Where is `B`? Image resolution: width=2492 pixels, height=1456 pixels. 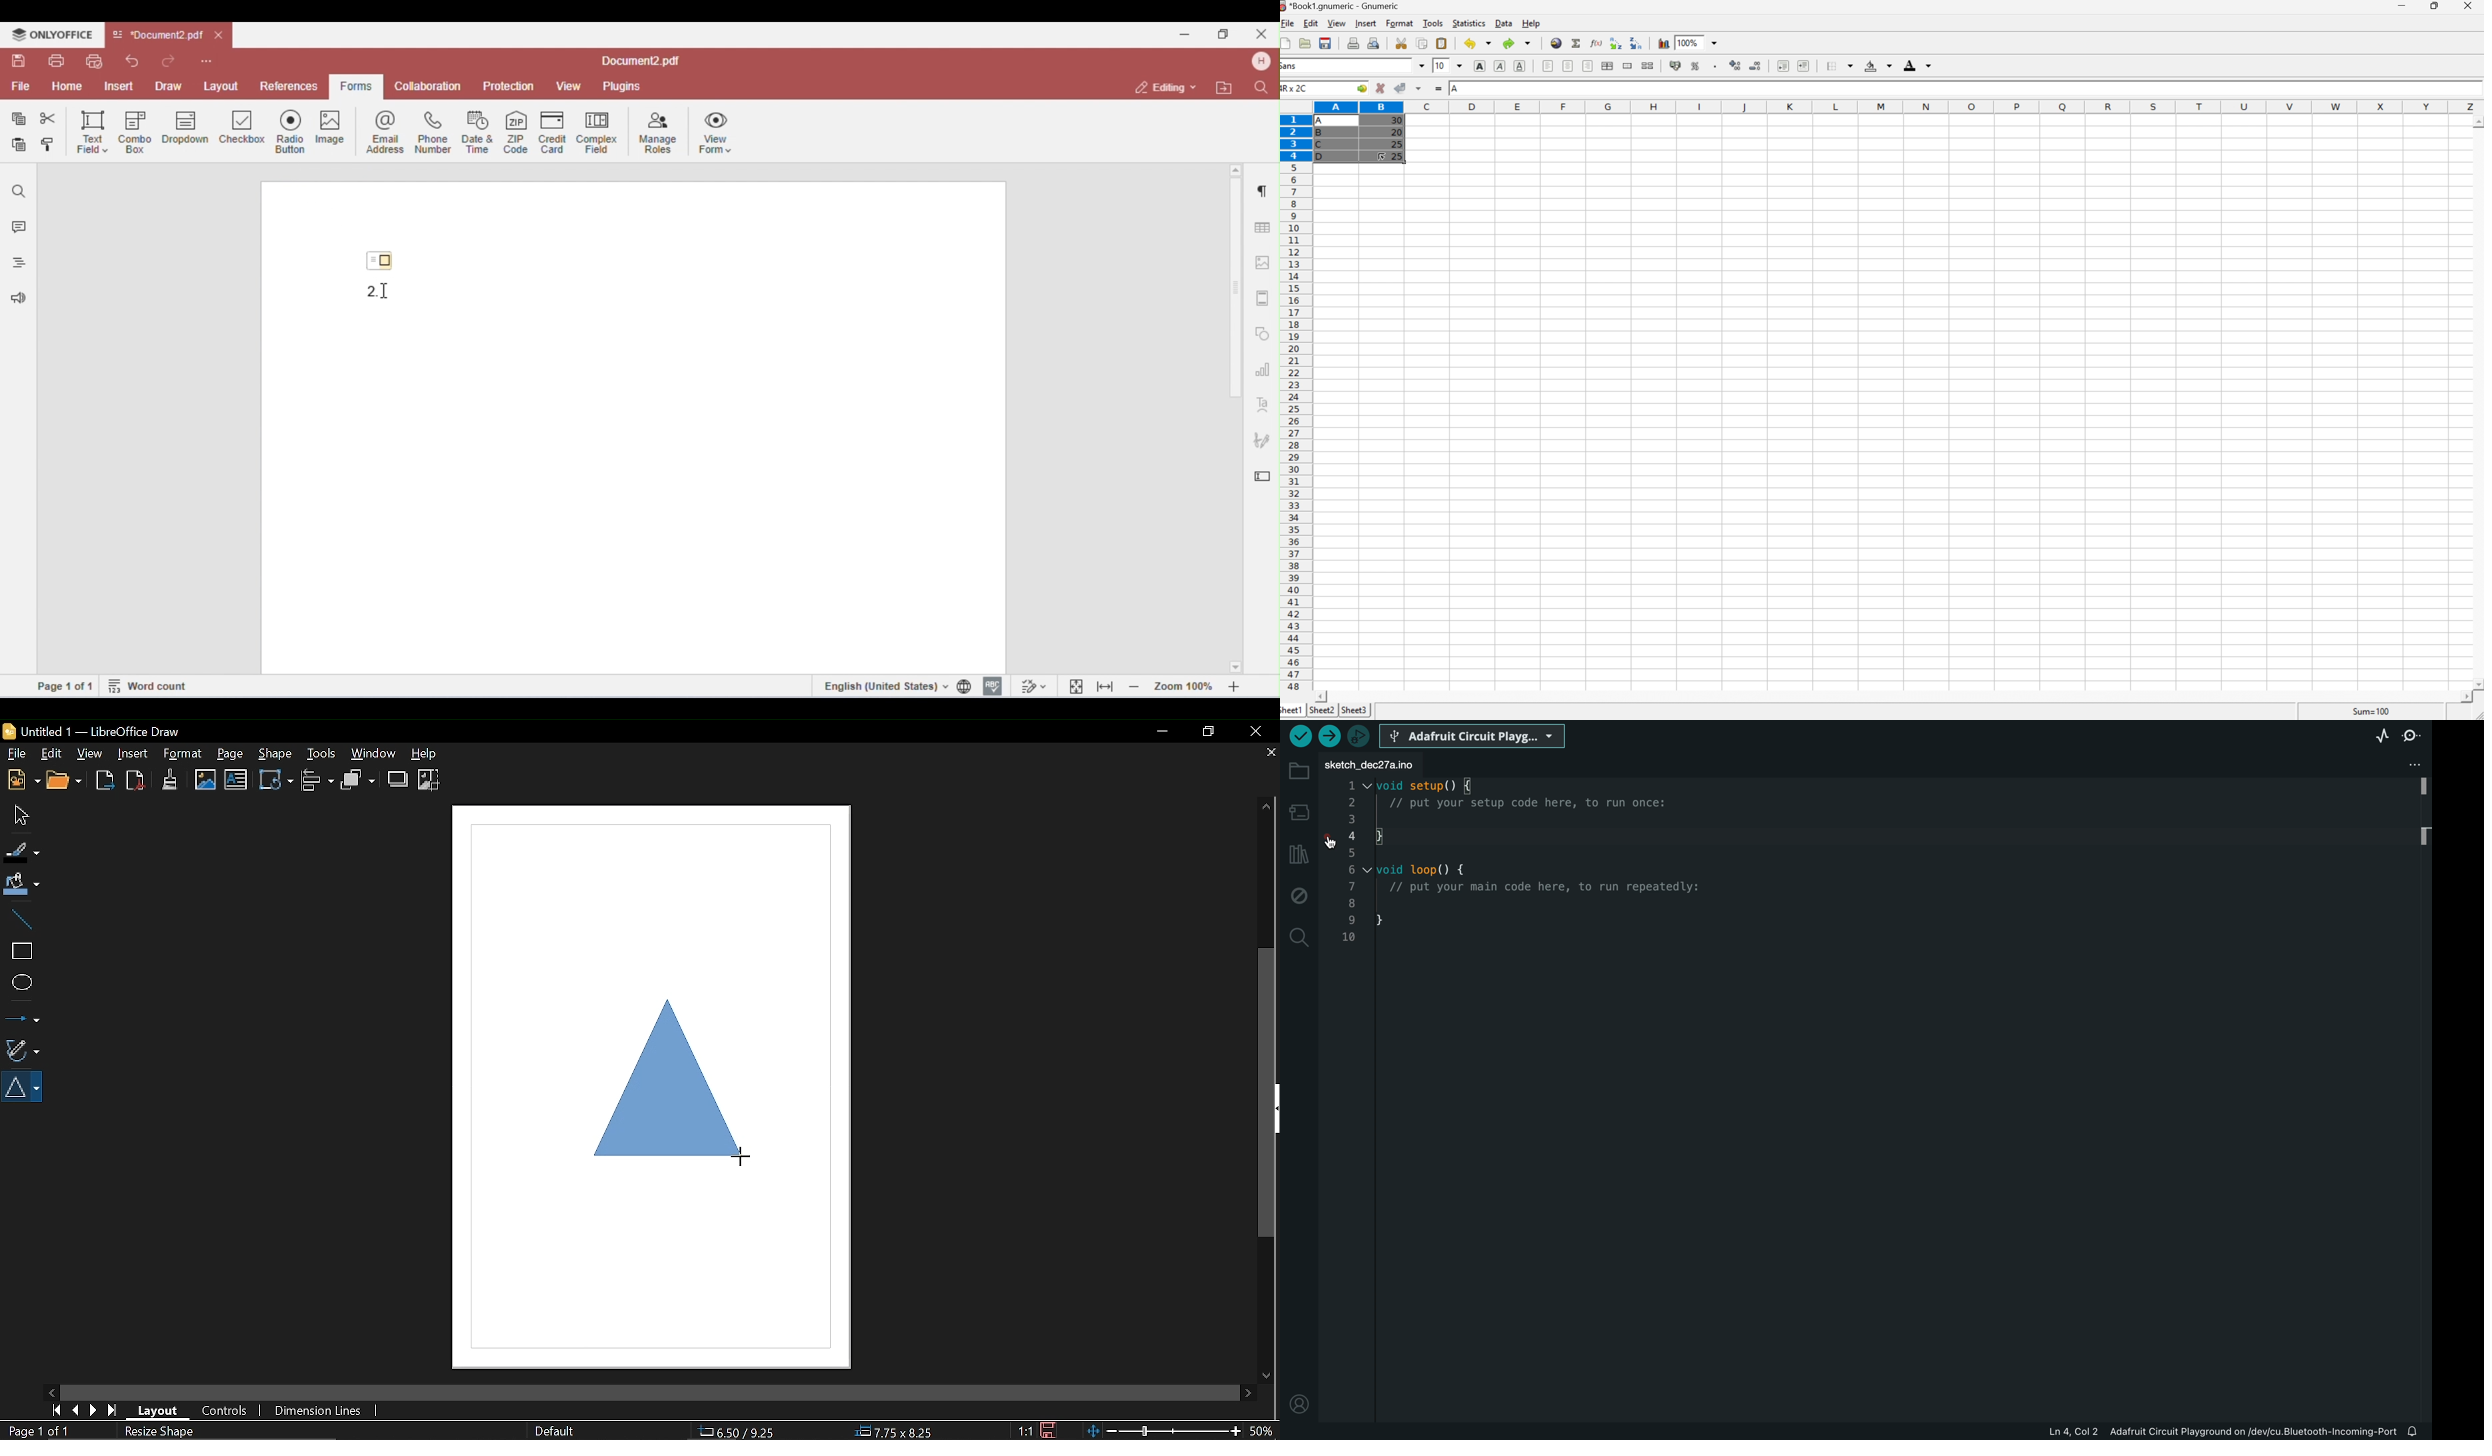 B is located at coordinates (1322, 134).